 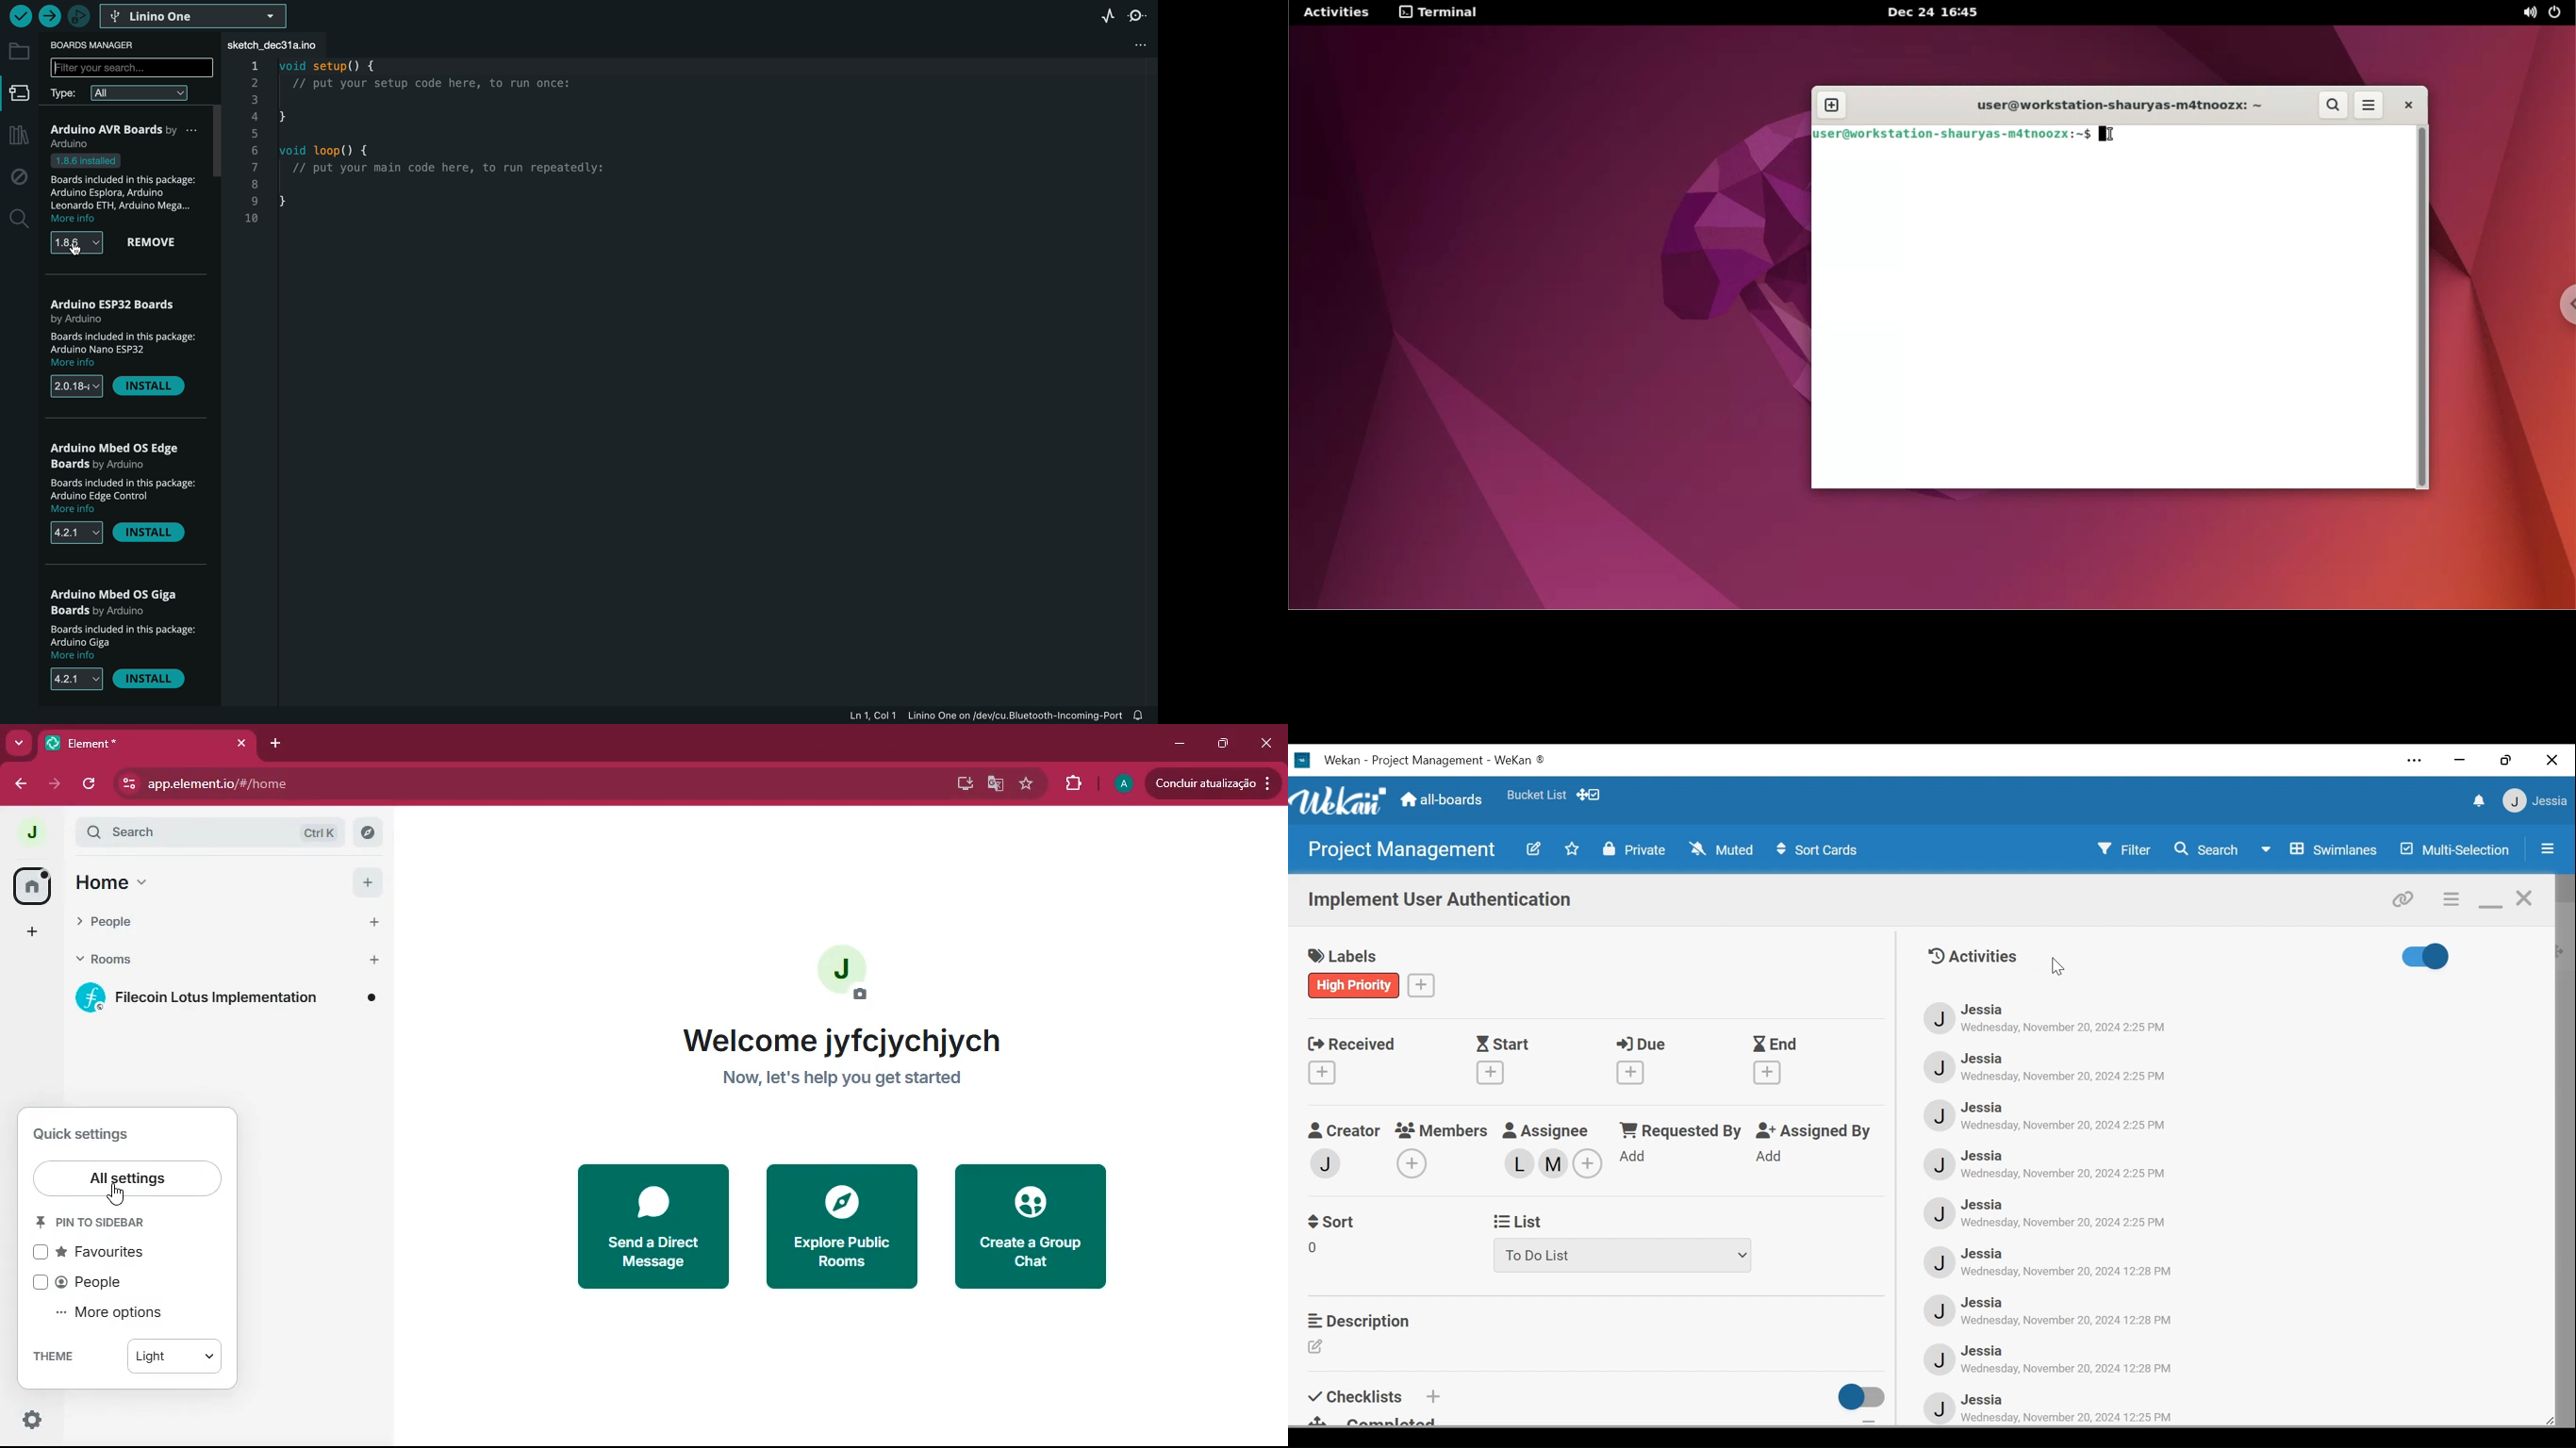 I want to click on Date, so click(x=2068, y=1077).